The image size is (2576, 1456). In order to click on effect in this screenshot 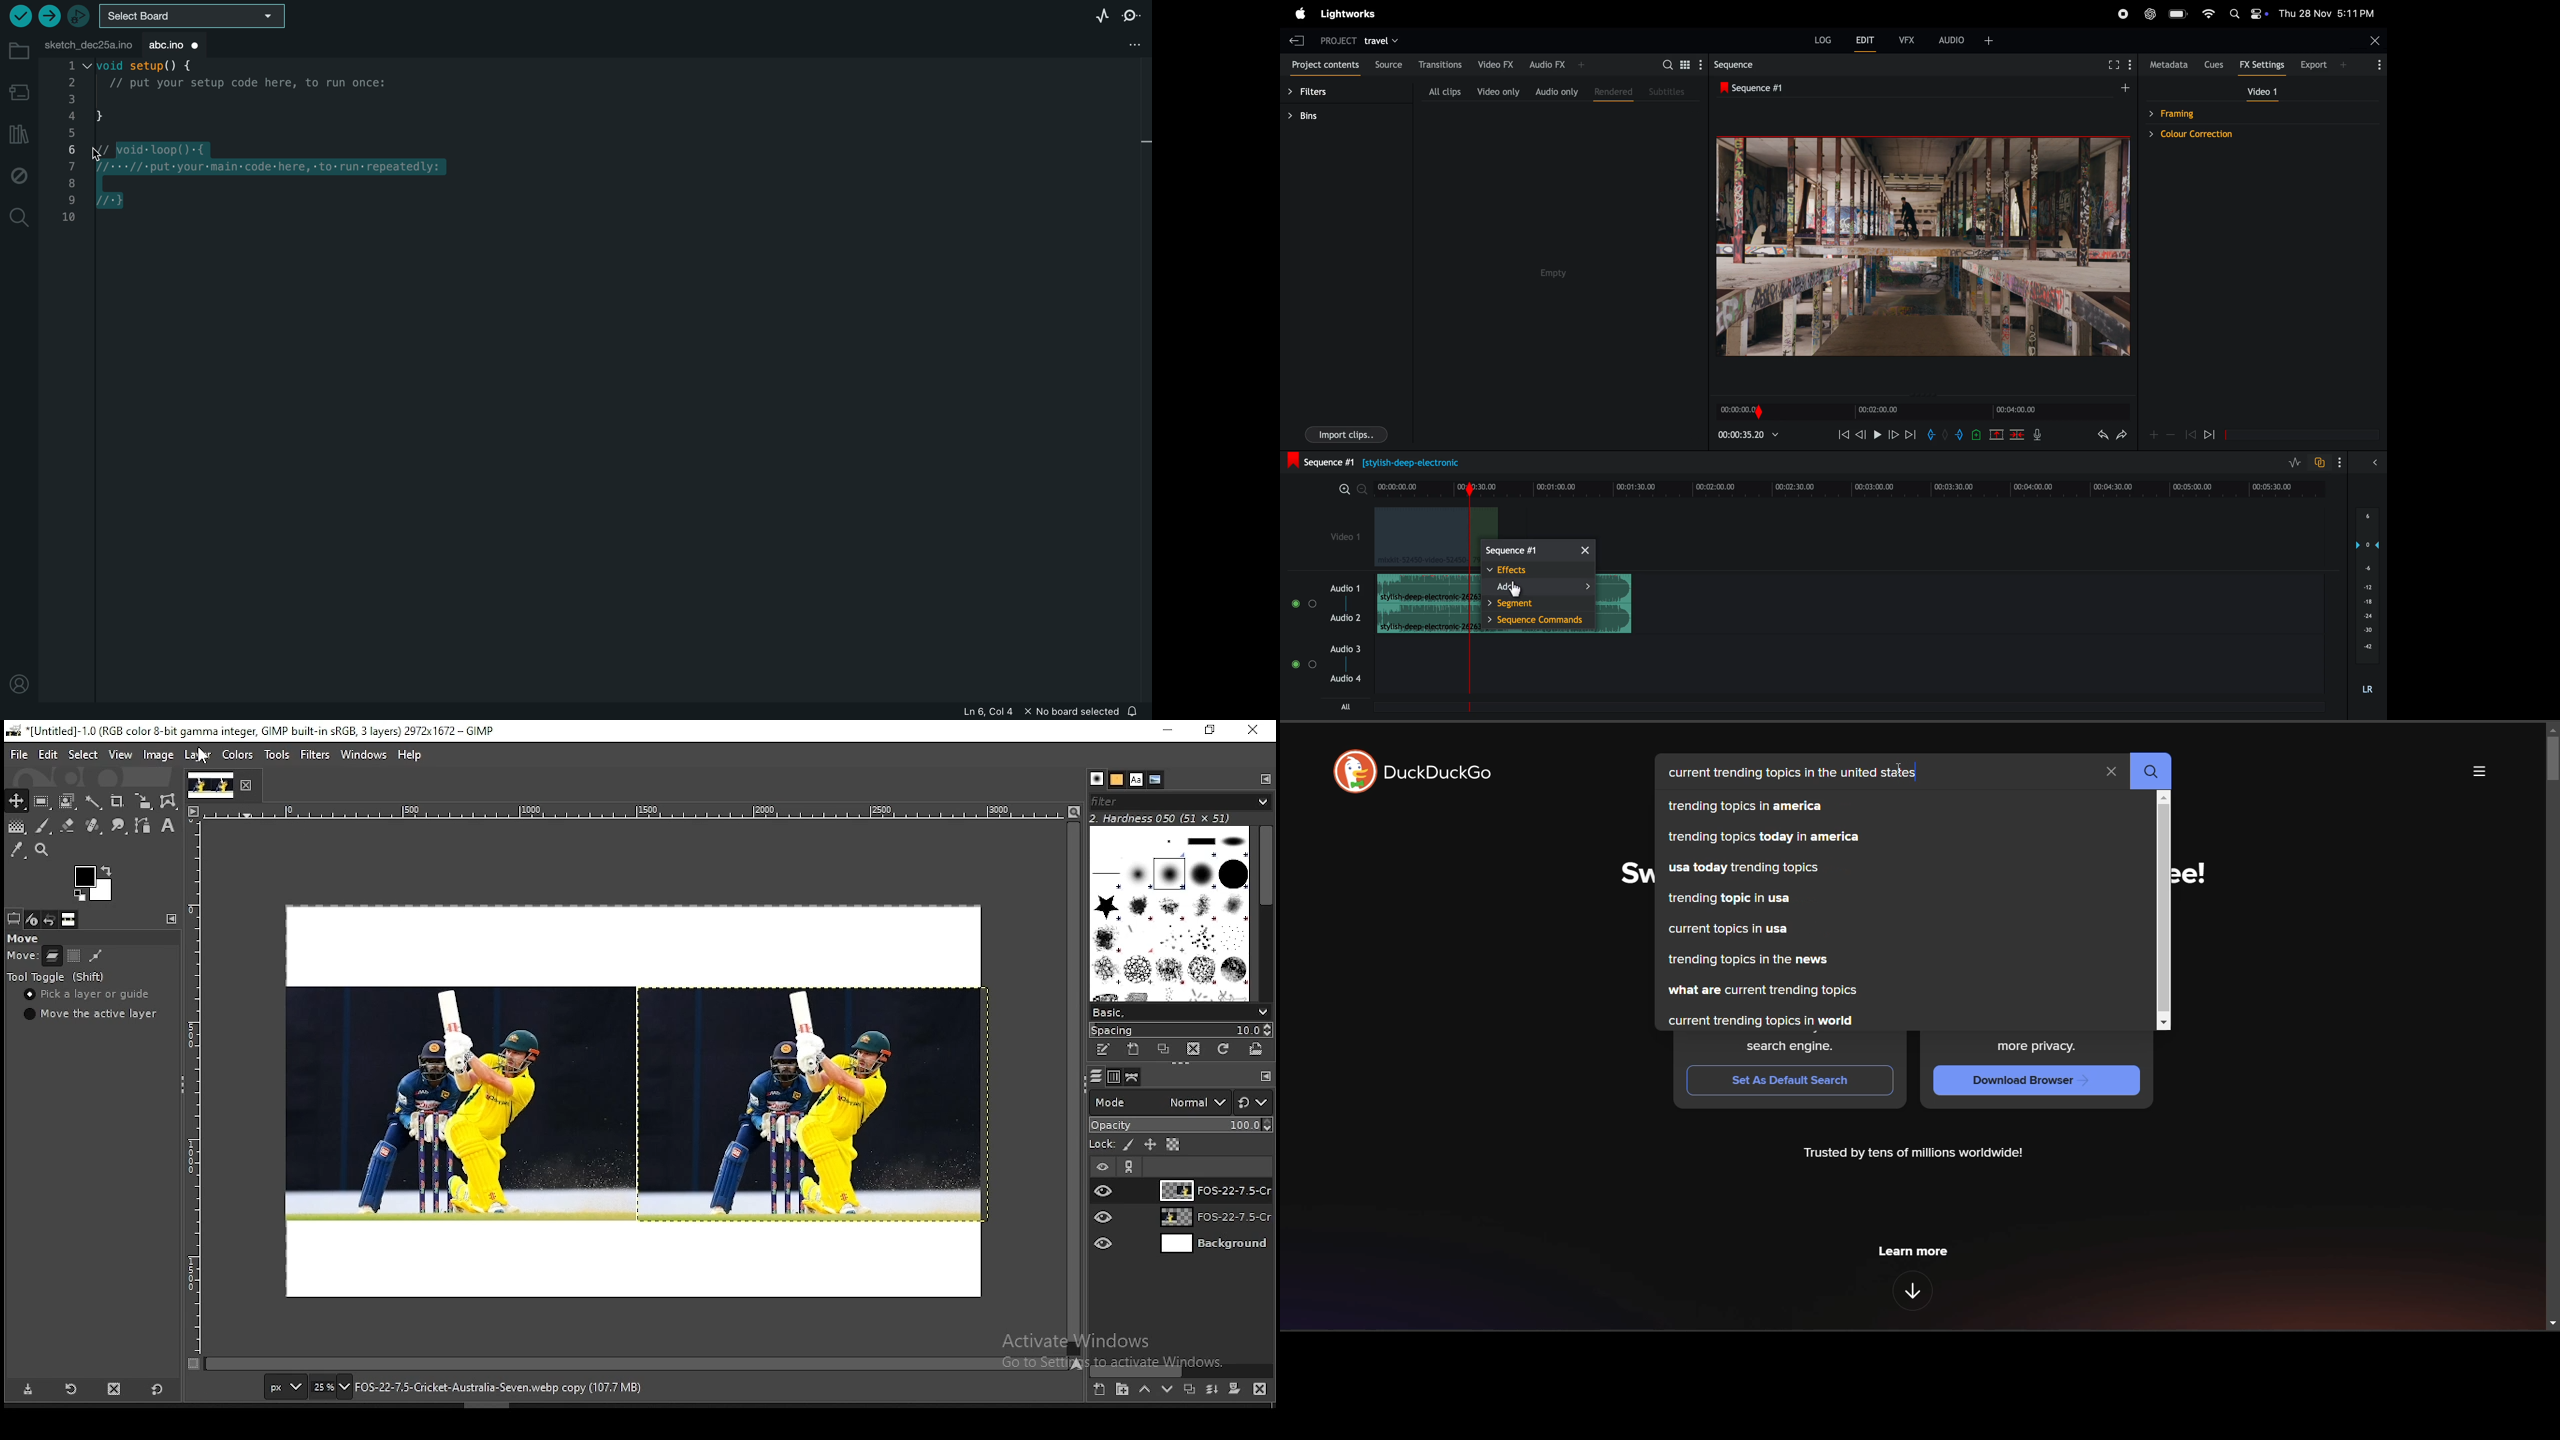, I will do `click(1538, 571)`.